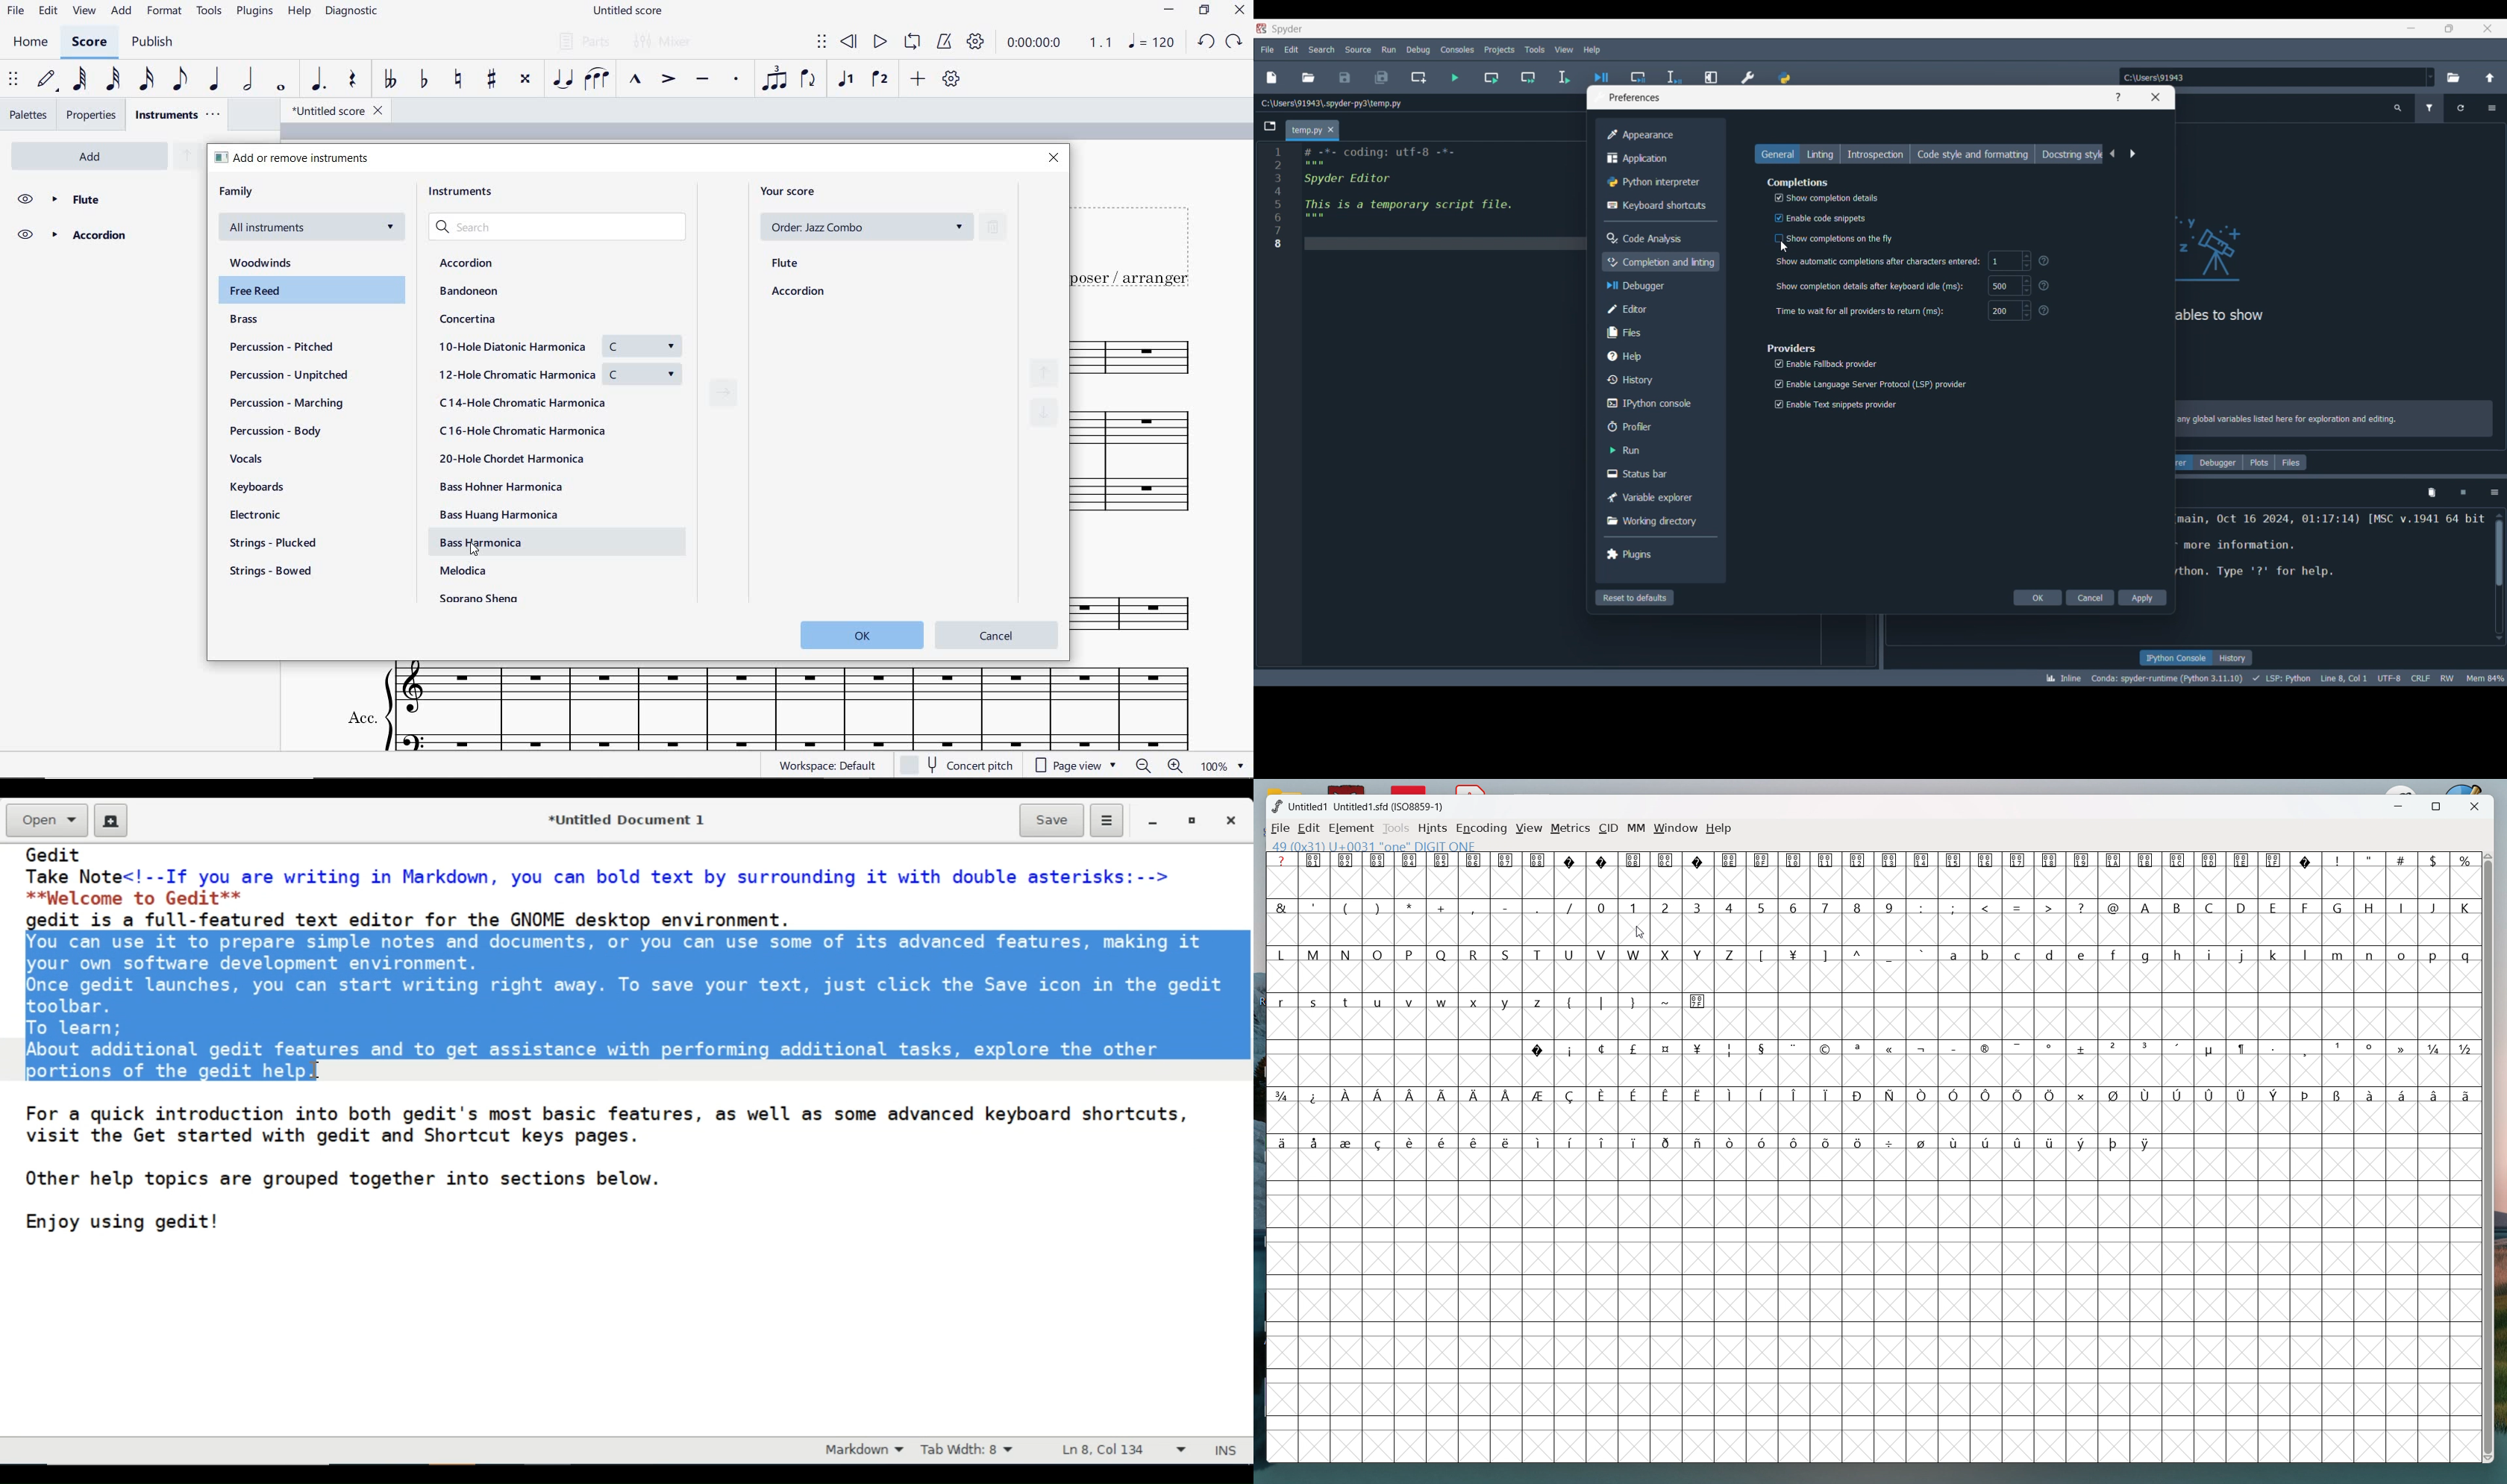 This screenshot has width=2520, height=1484. Describe the element at coordinates (1637, 829) in the screenshot. I see `MM` at that location.